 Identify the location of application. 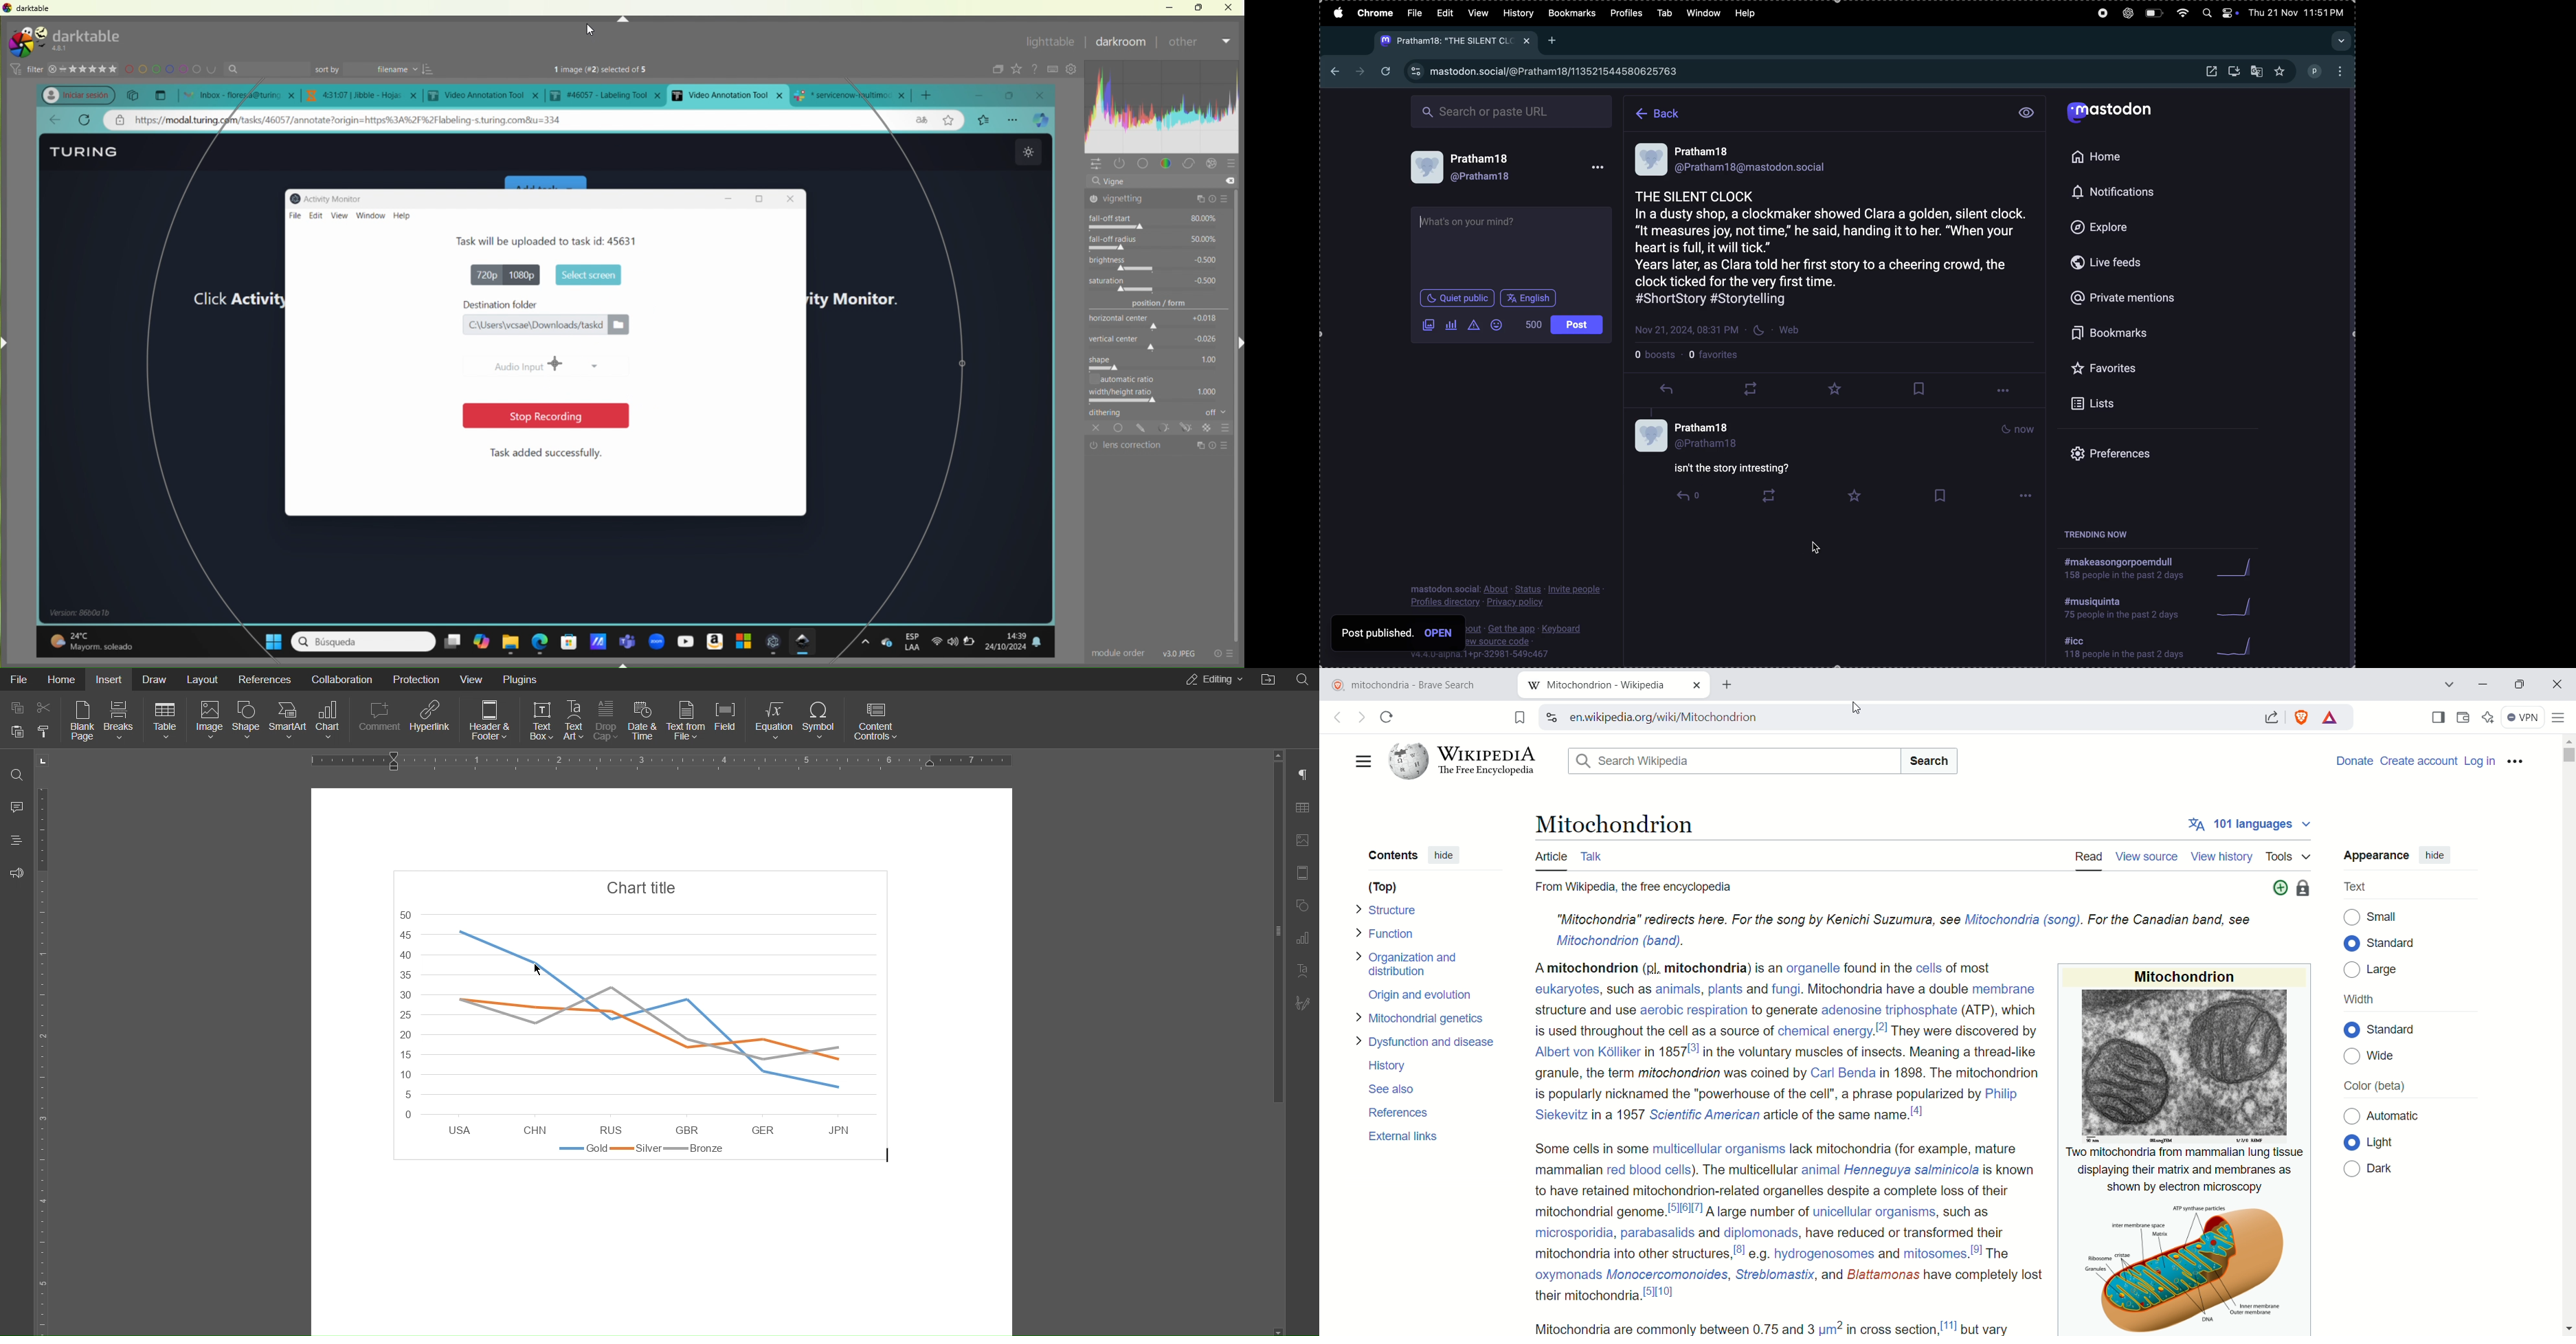
(597, 638).